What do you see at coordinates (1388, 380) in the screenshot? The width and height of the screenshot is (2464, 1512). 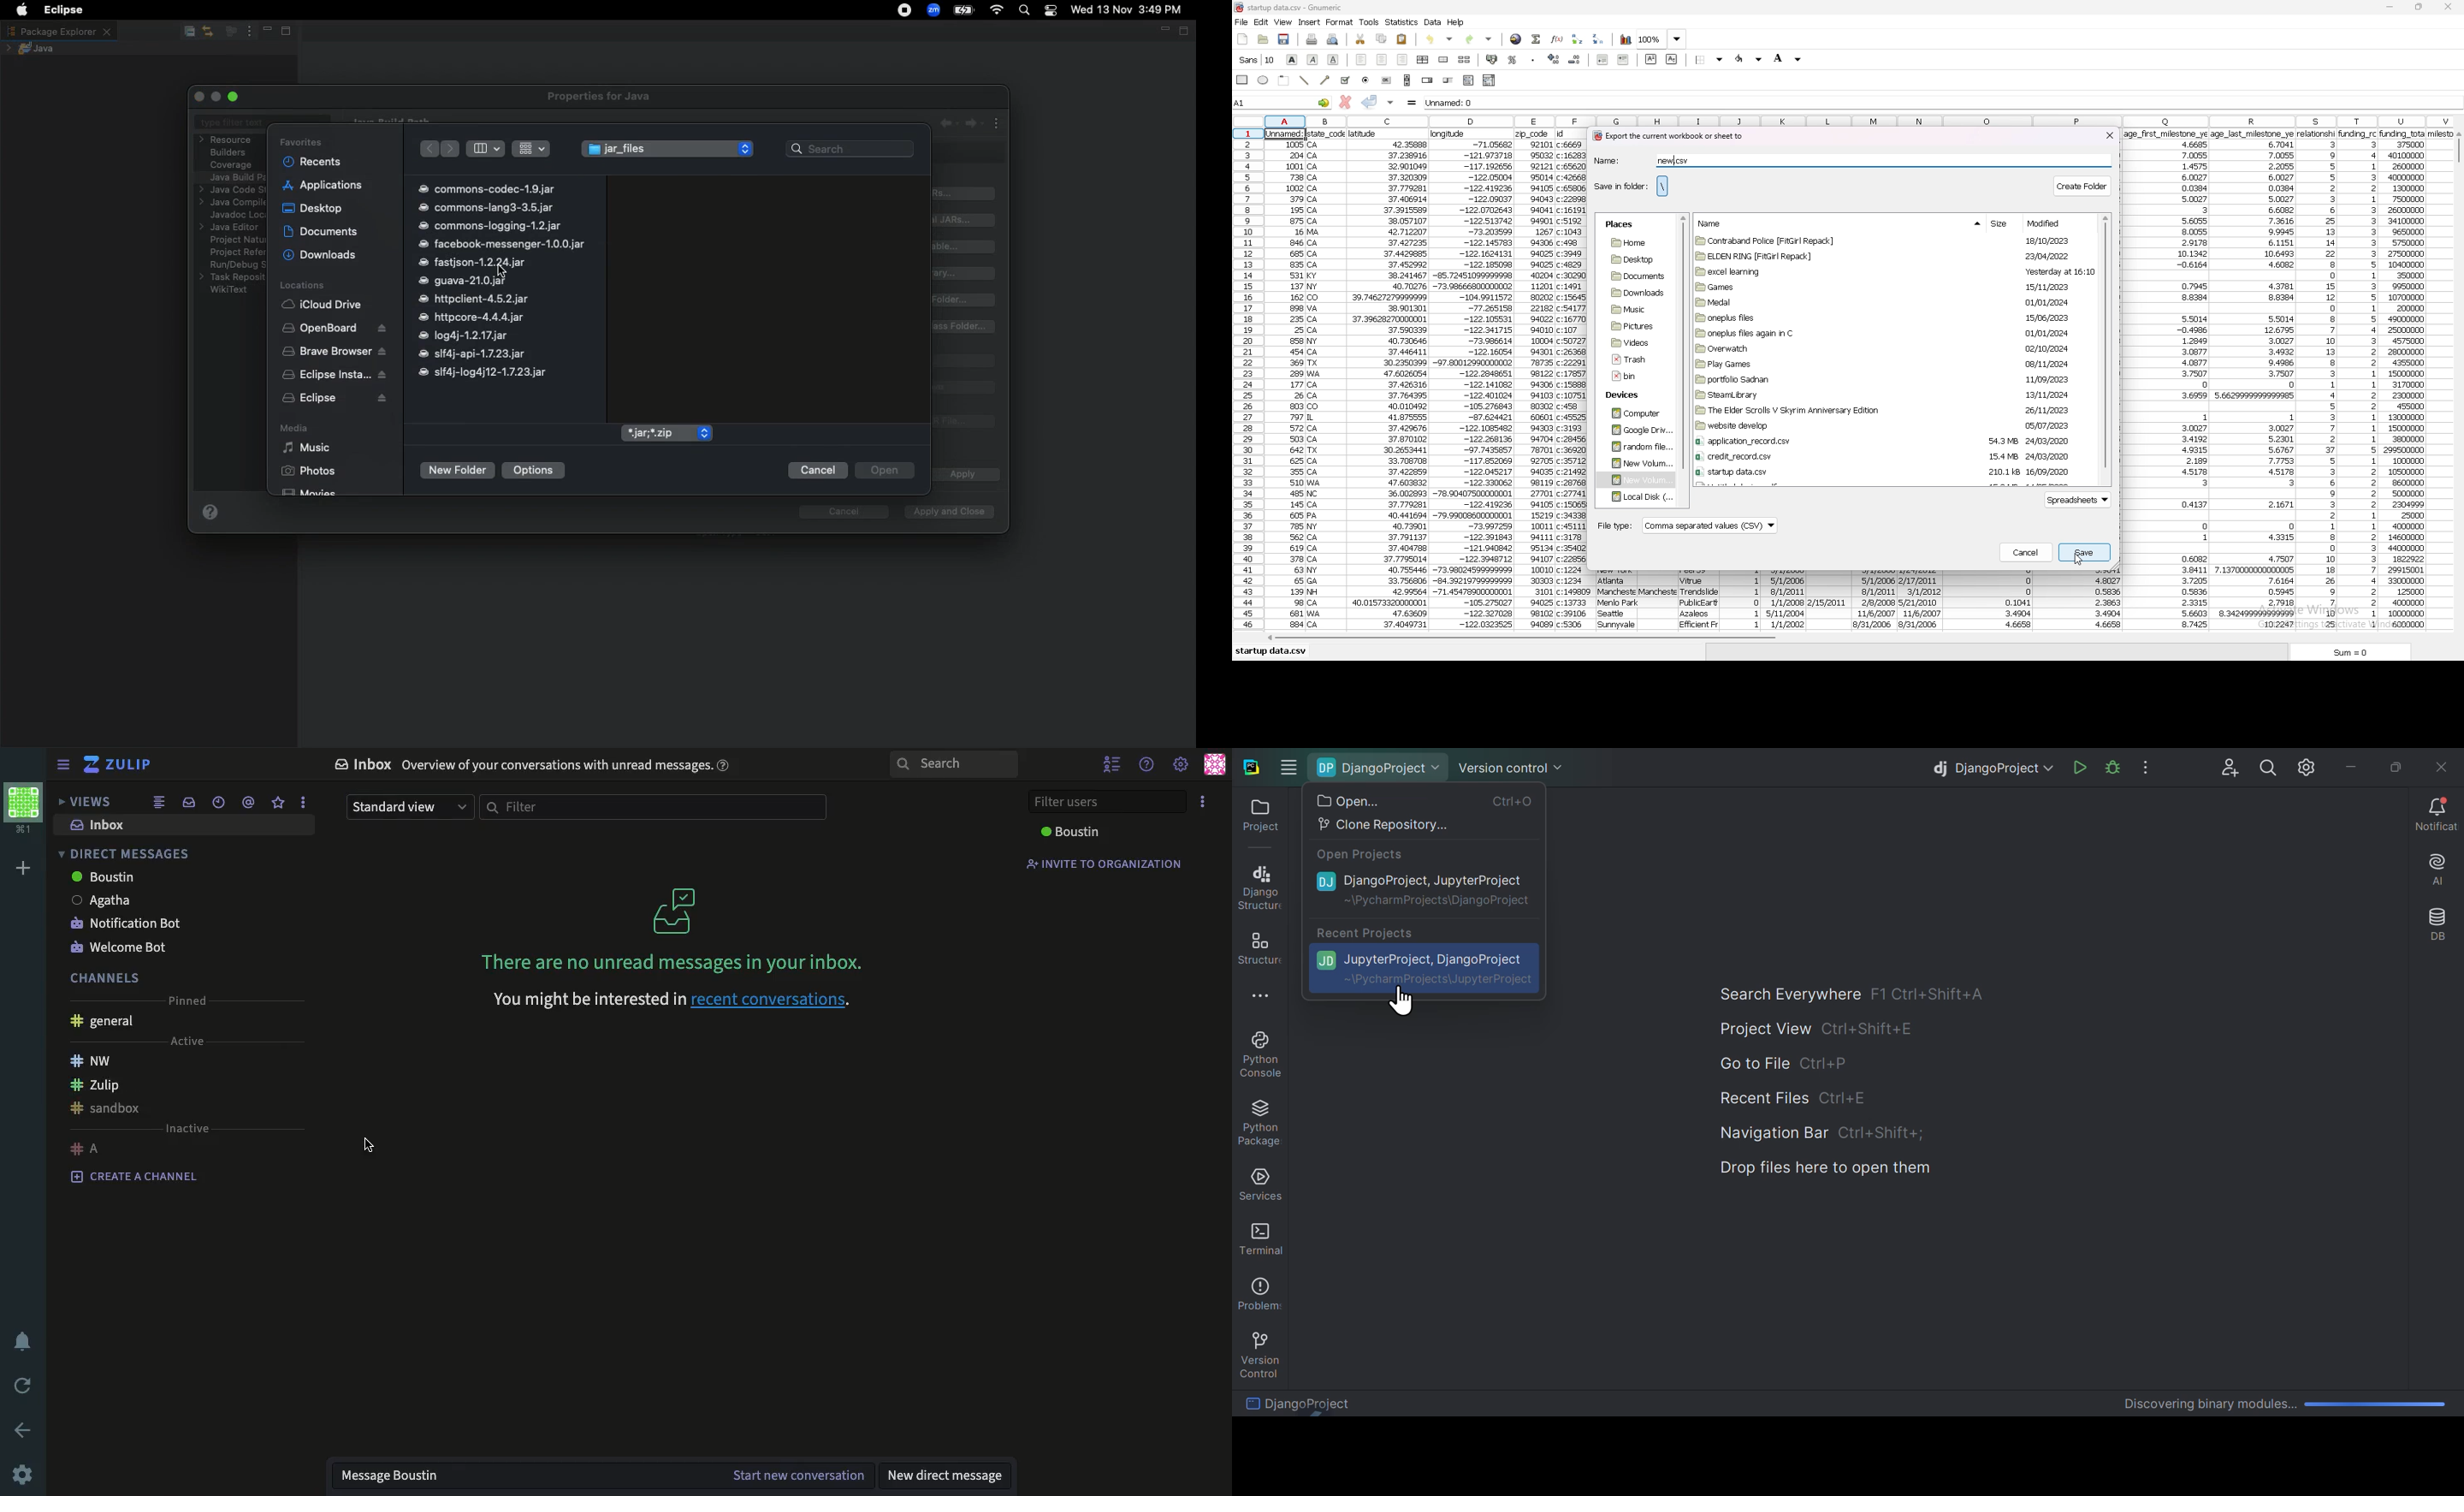 I see `data` at bounding box center [1388, 380].